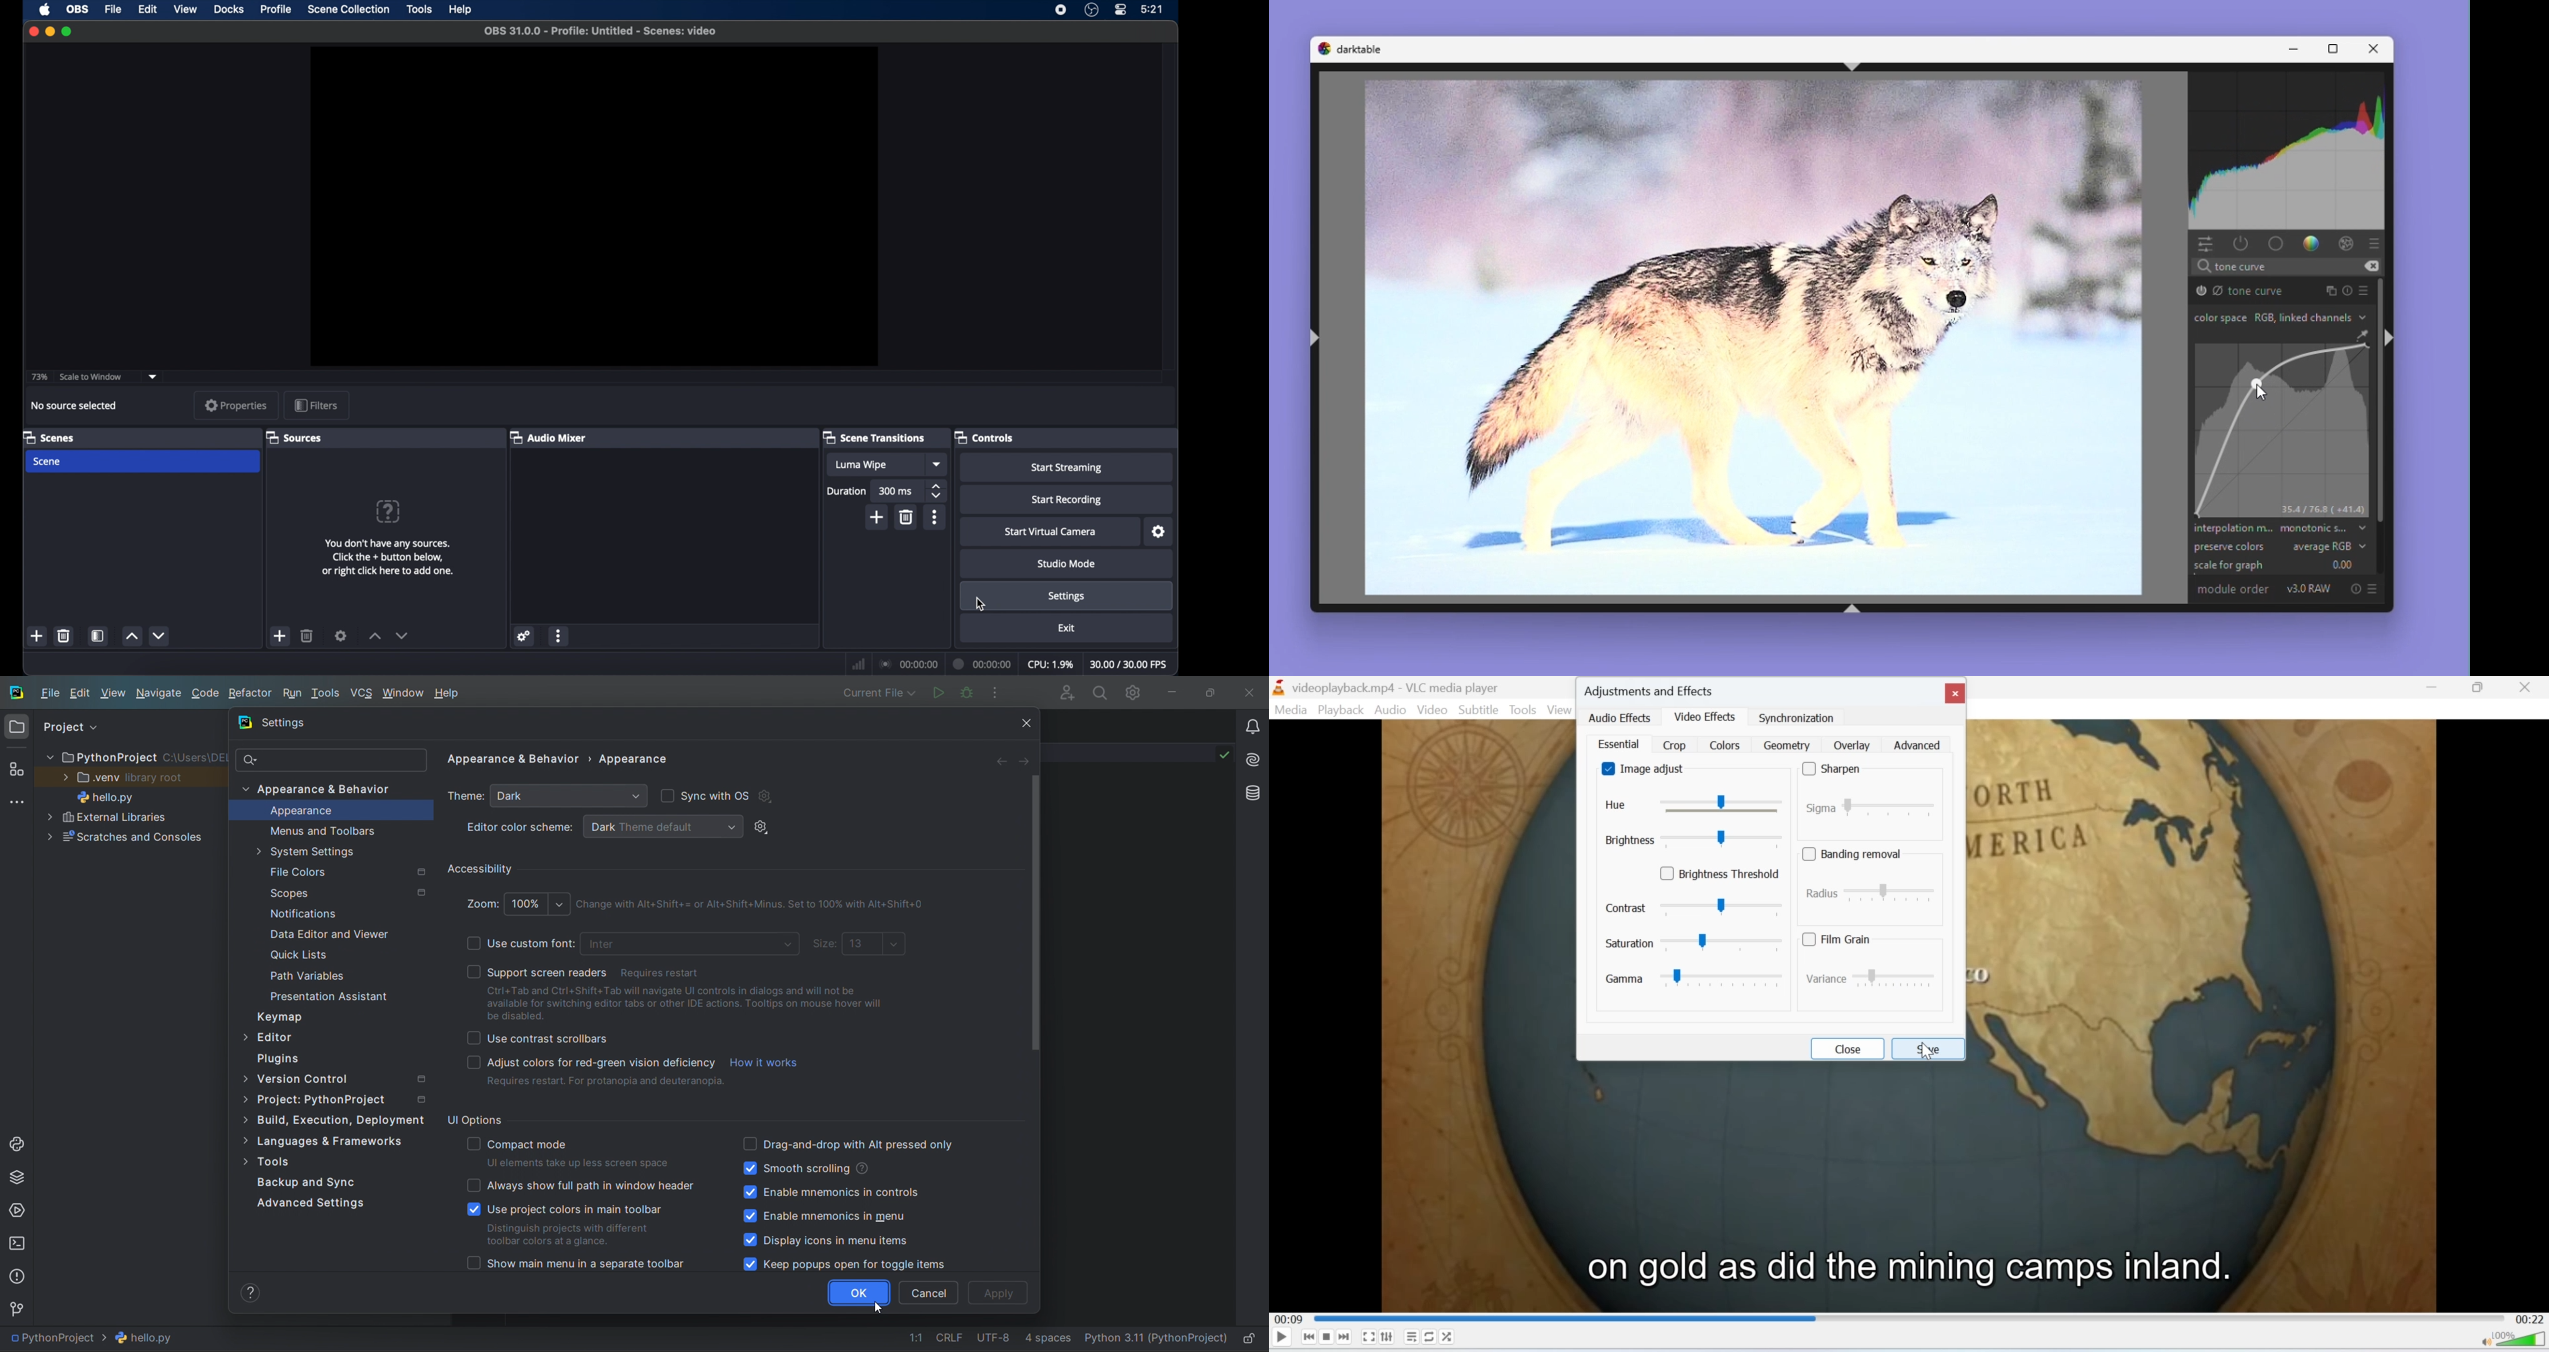  Describe the element at coordinates (938, 464) in the screenshot. I see `dropdown` at that location.